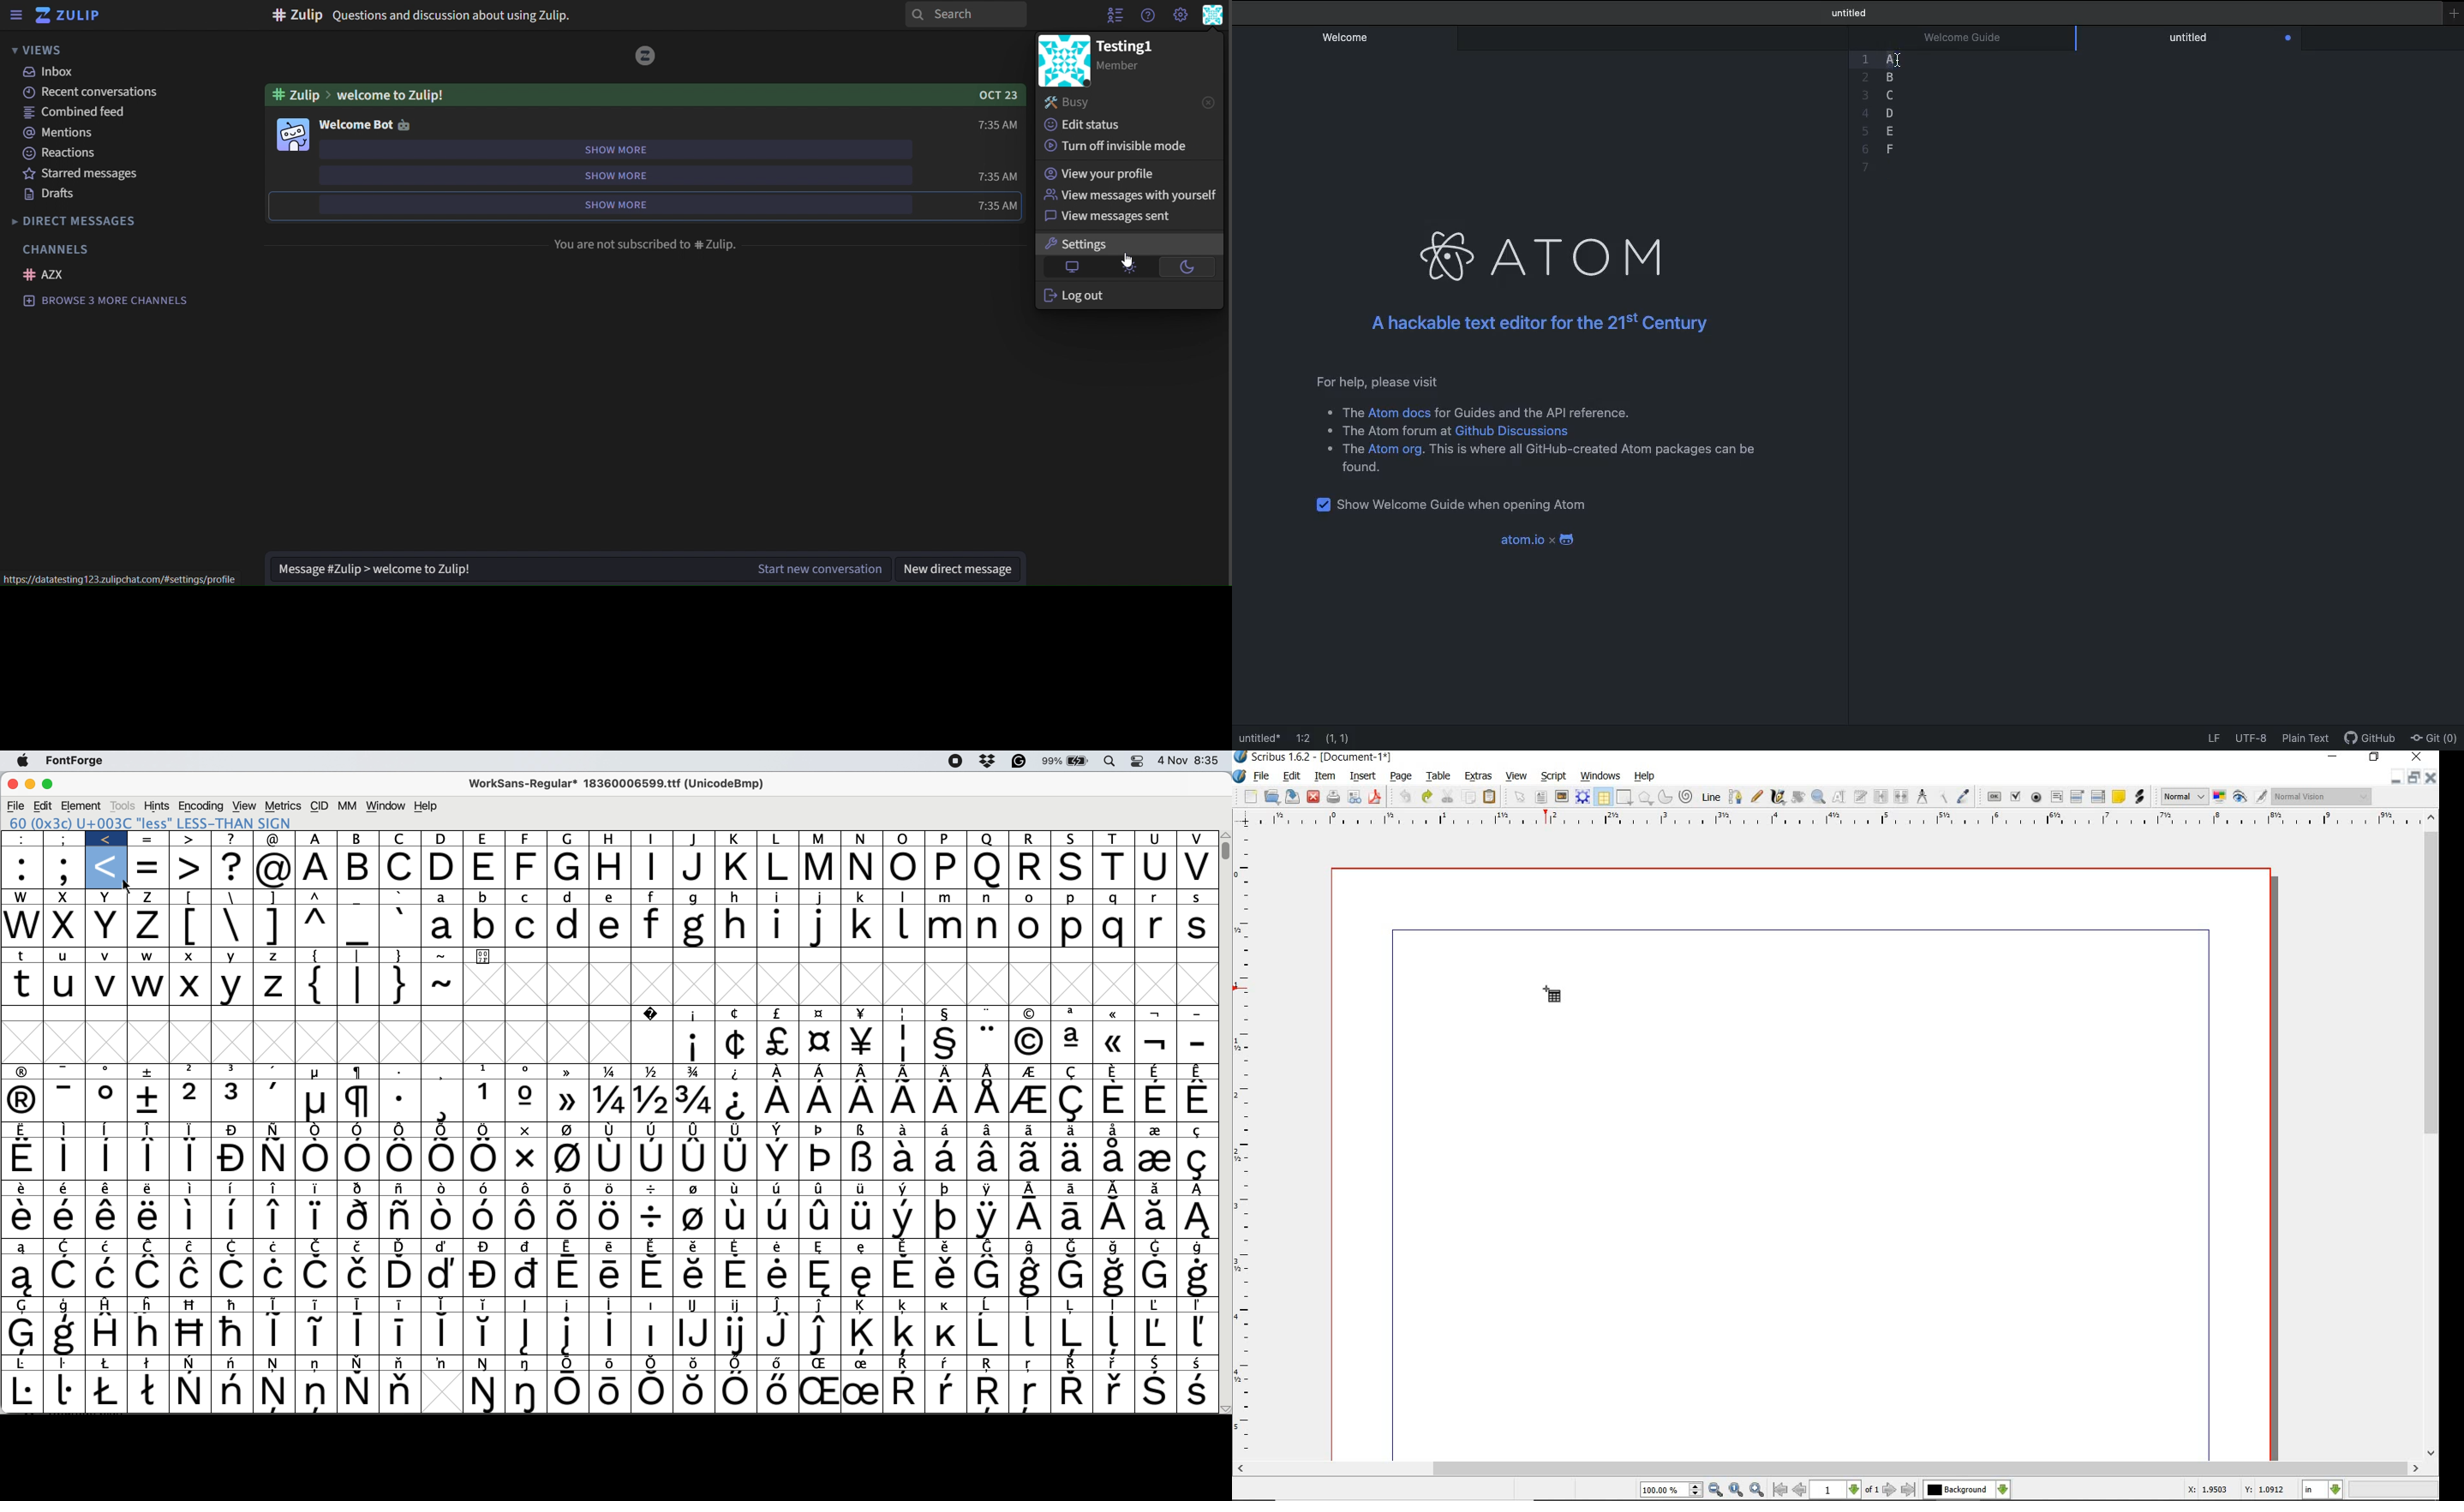 This screenshot has width=2464, height=1512. What do you see at coordinates (778, 867) in the screenshot?
I see `l` at bounding box center [778, 867].